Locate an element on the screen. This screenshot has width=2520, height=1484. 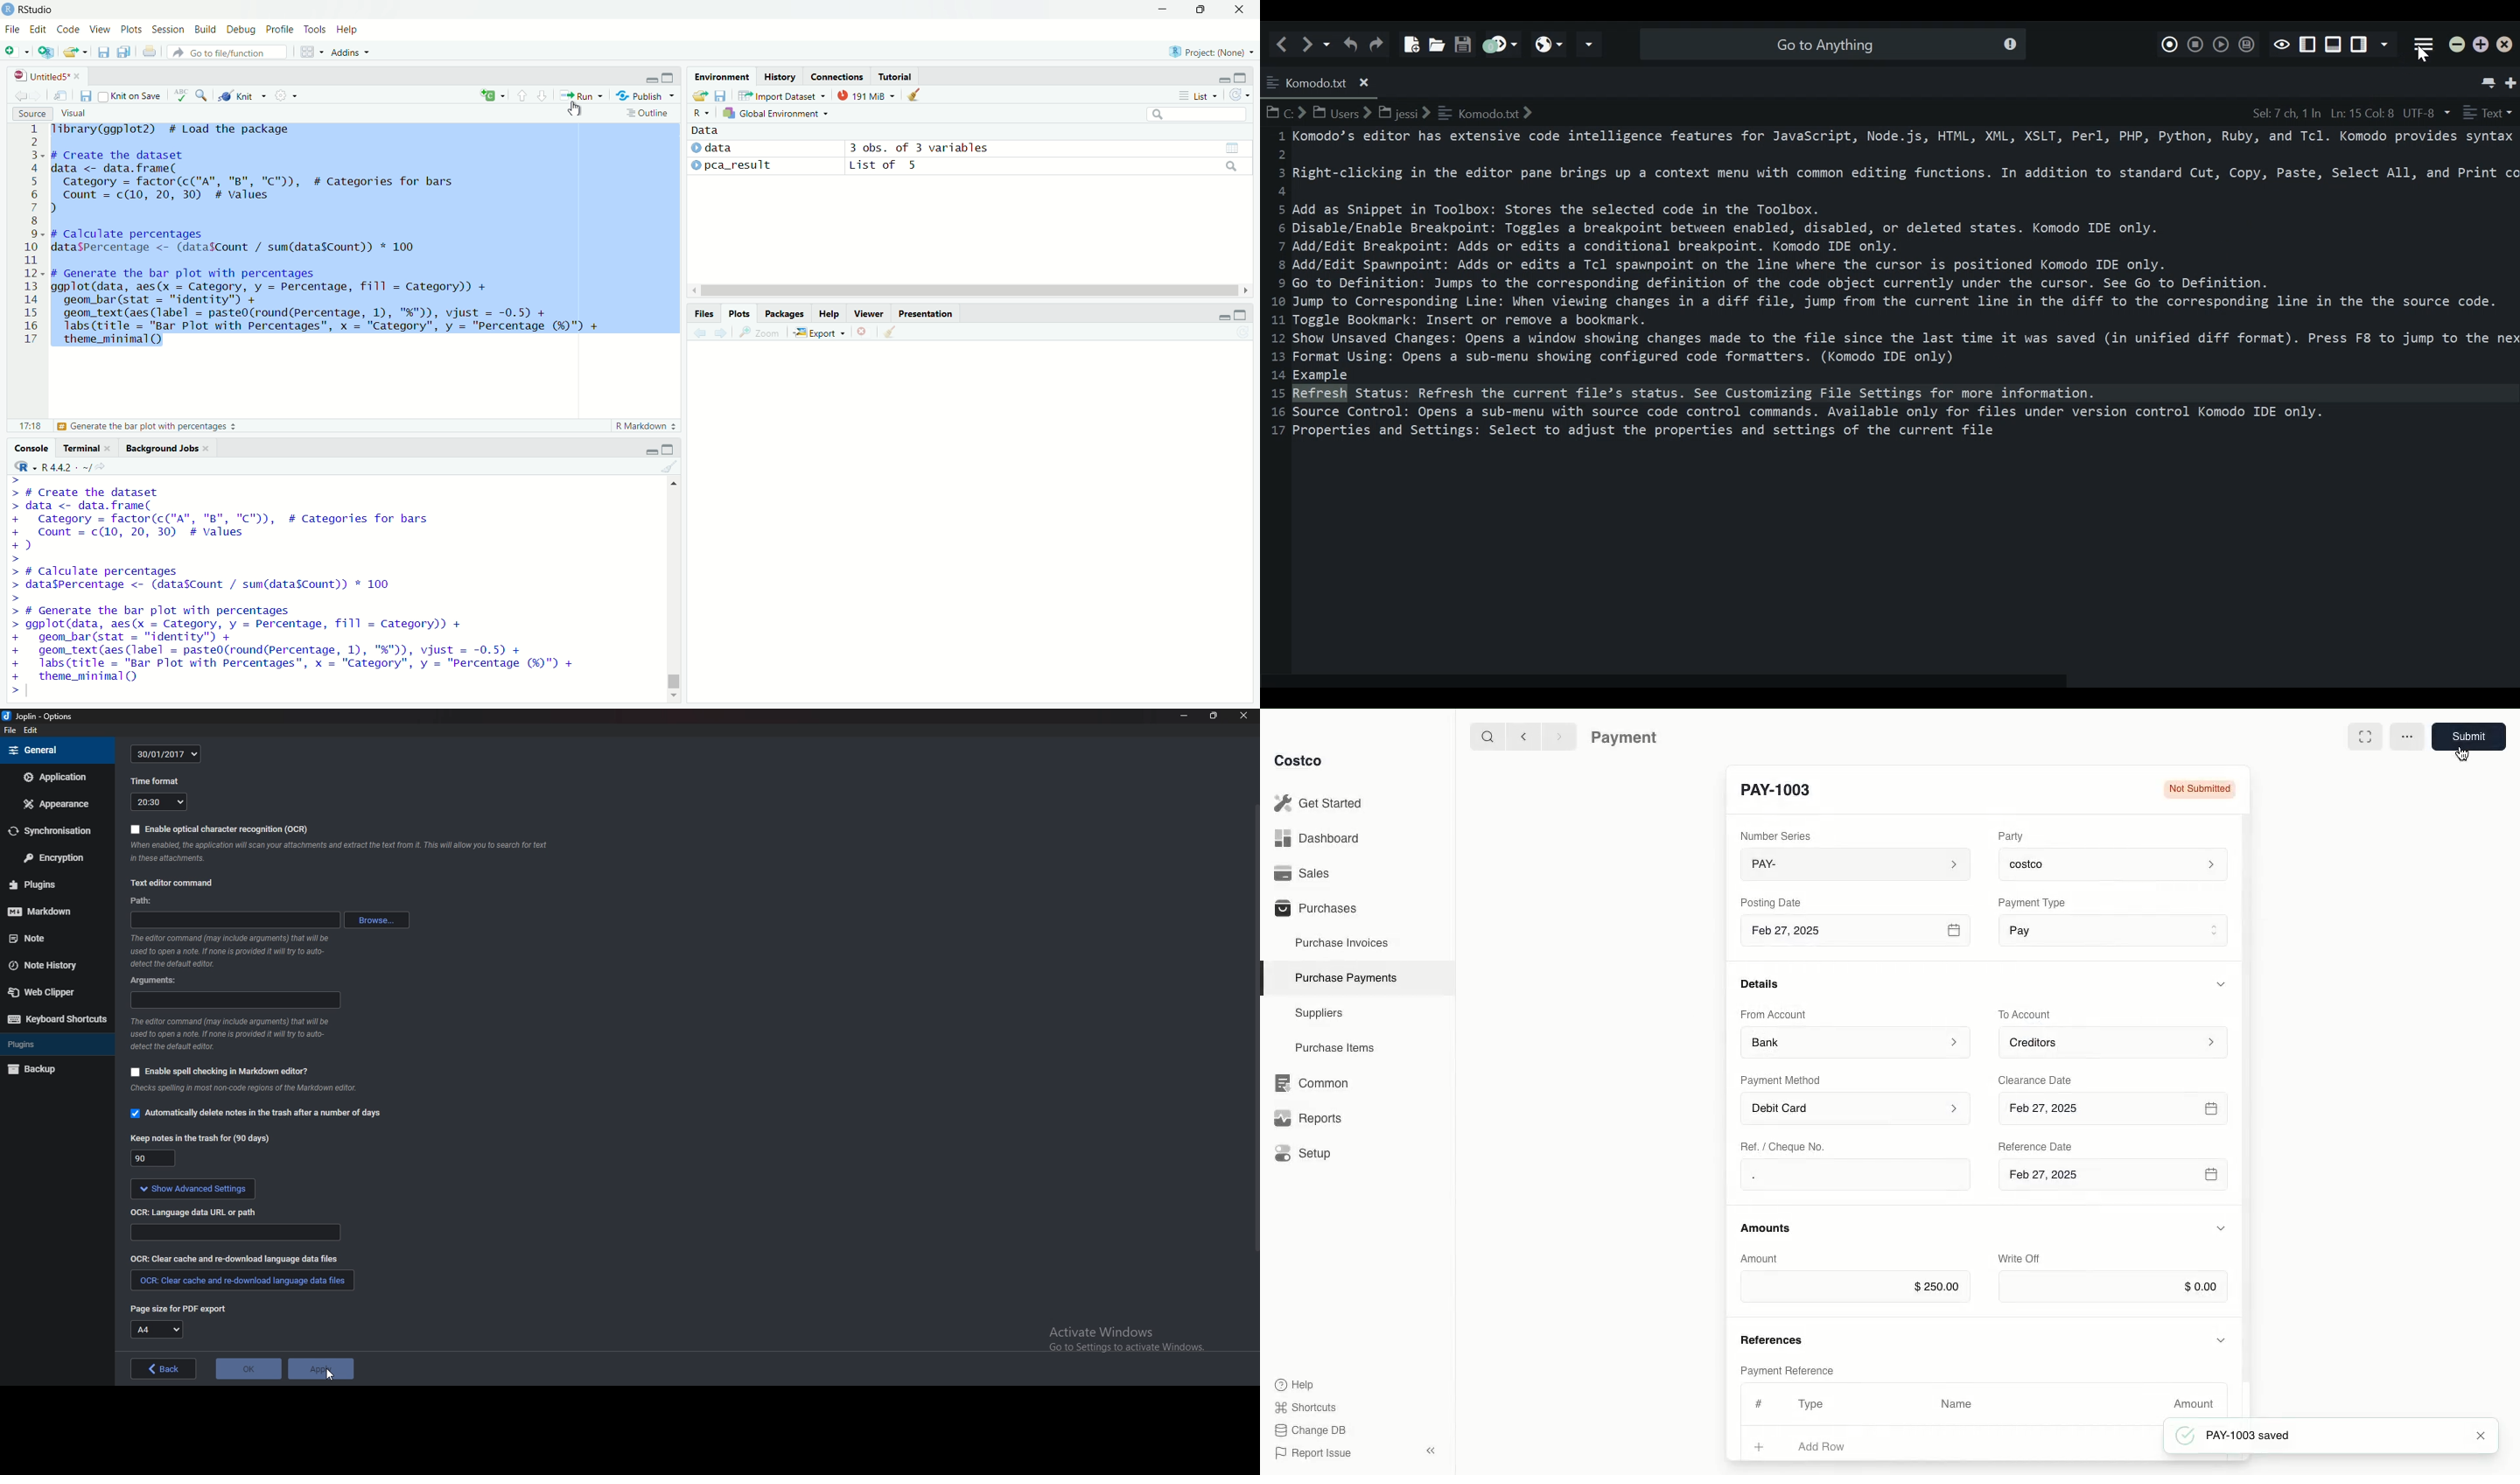
Close is located at coordinates (2479, 1436).